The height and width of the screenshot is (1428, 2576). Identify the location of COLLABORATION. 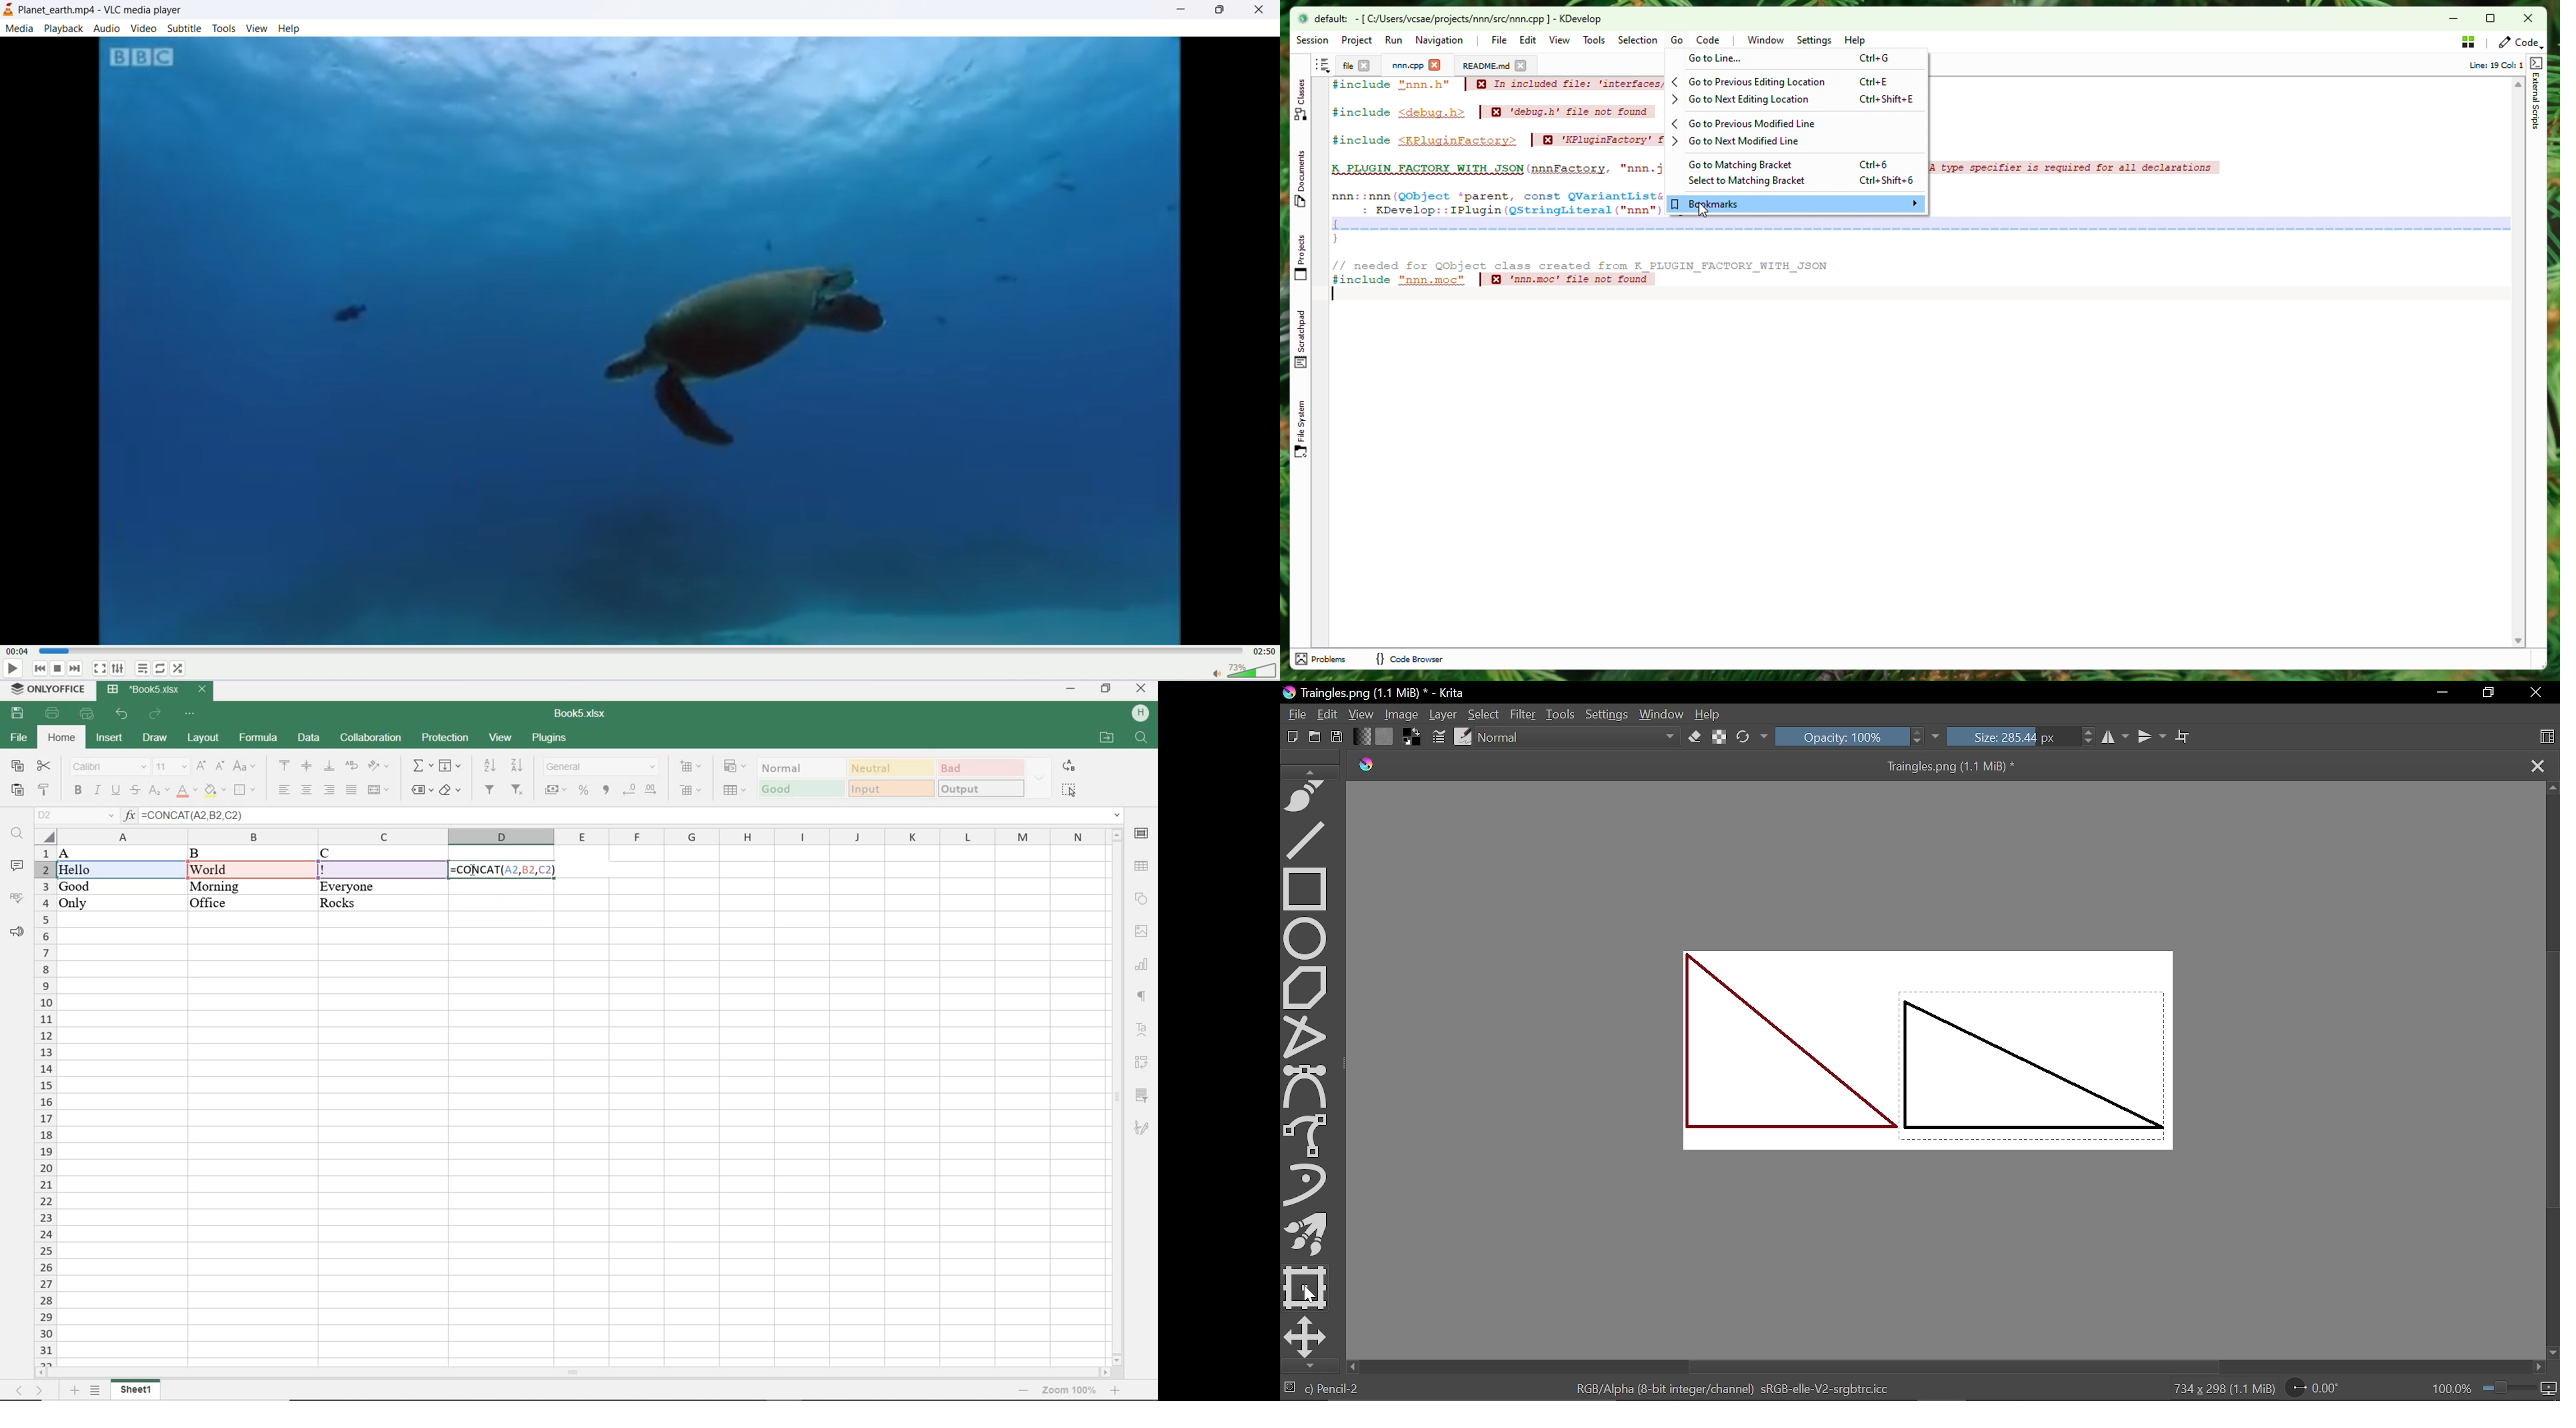
(370, 738).